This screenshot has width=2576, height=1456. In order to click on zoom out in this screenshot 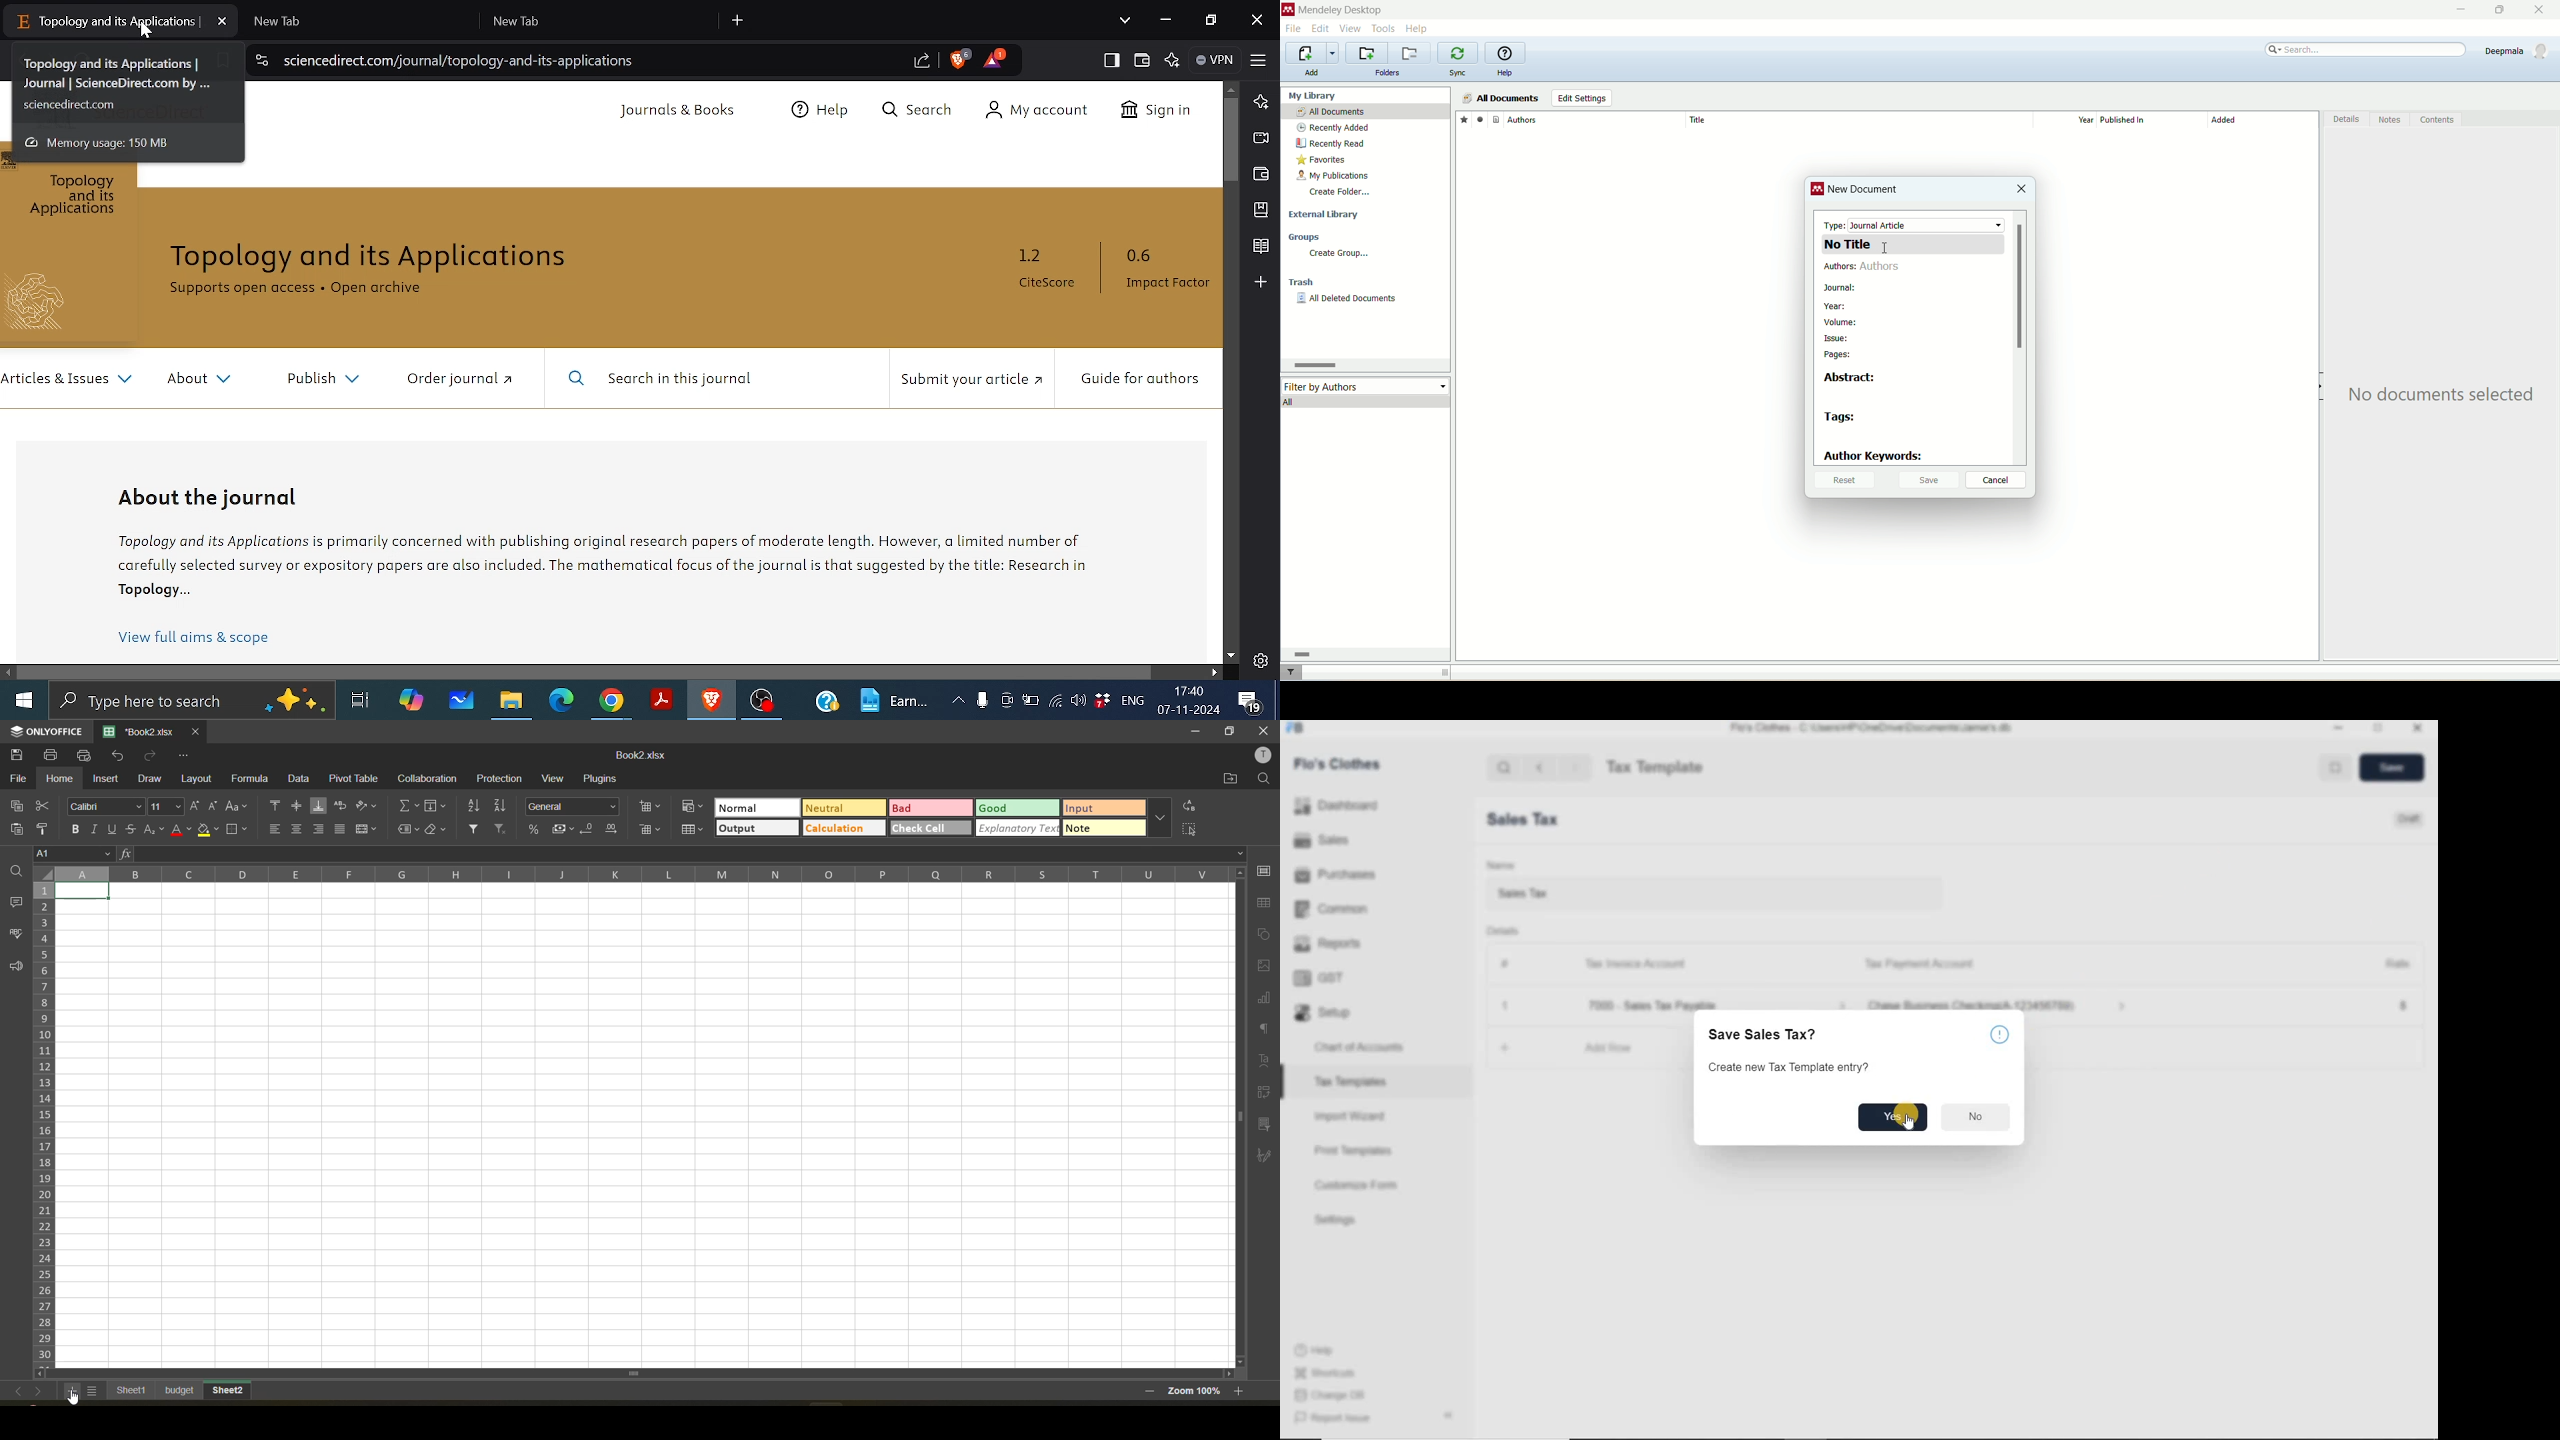, I will do `click(1237, 1393)`.